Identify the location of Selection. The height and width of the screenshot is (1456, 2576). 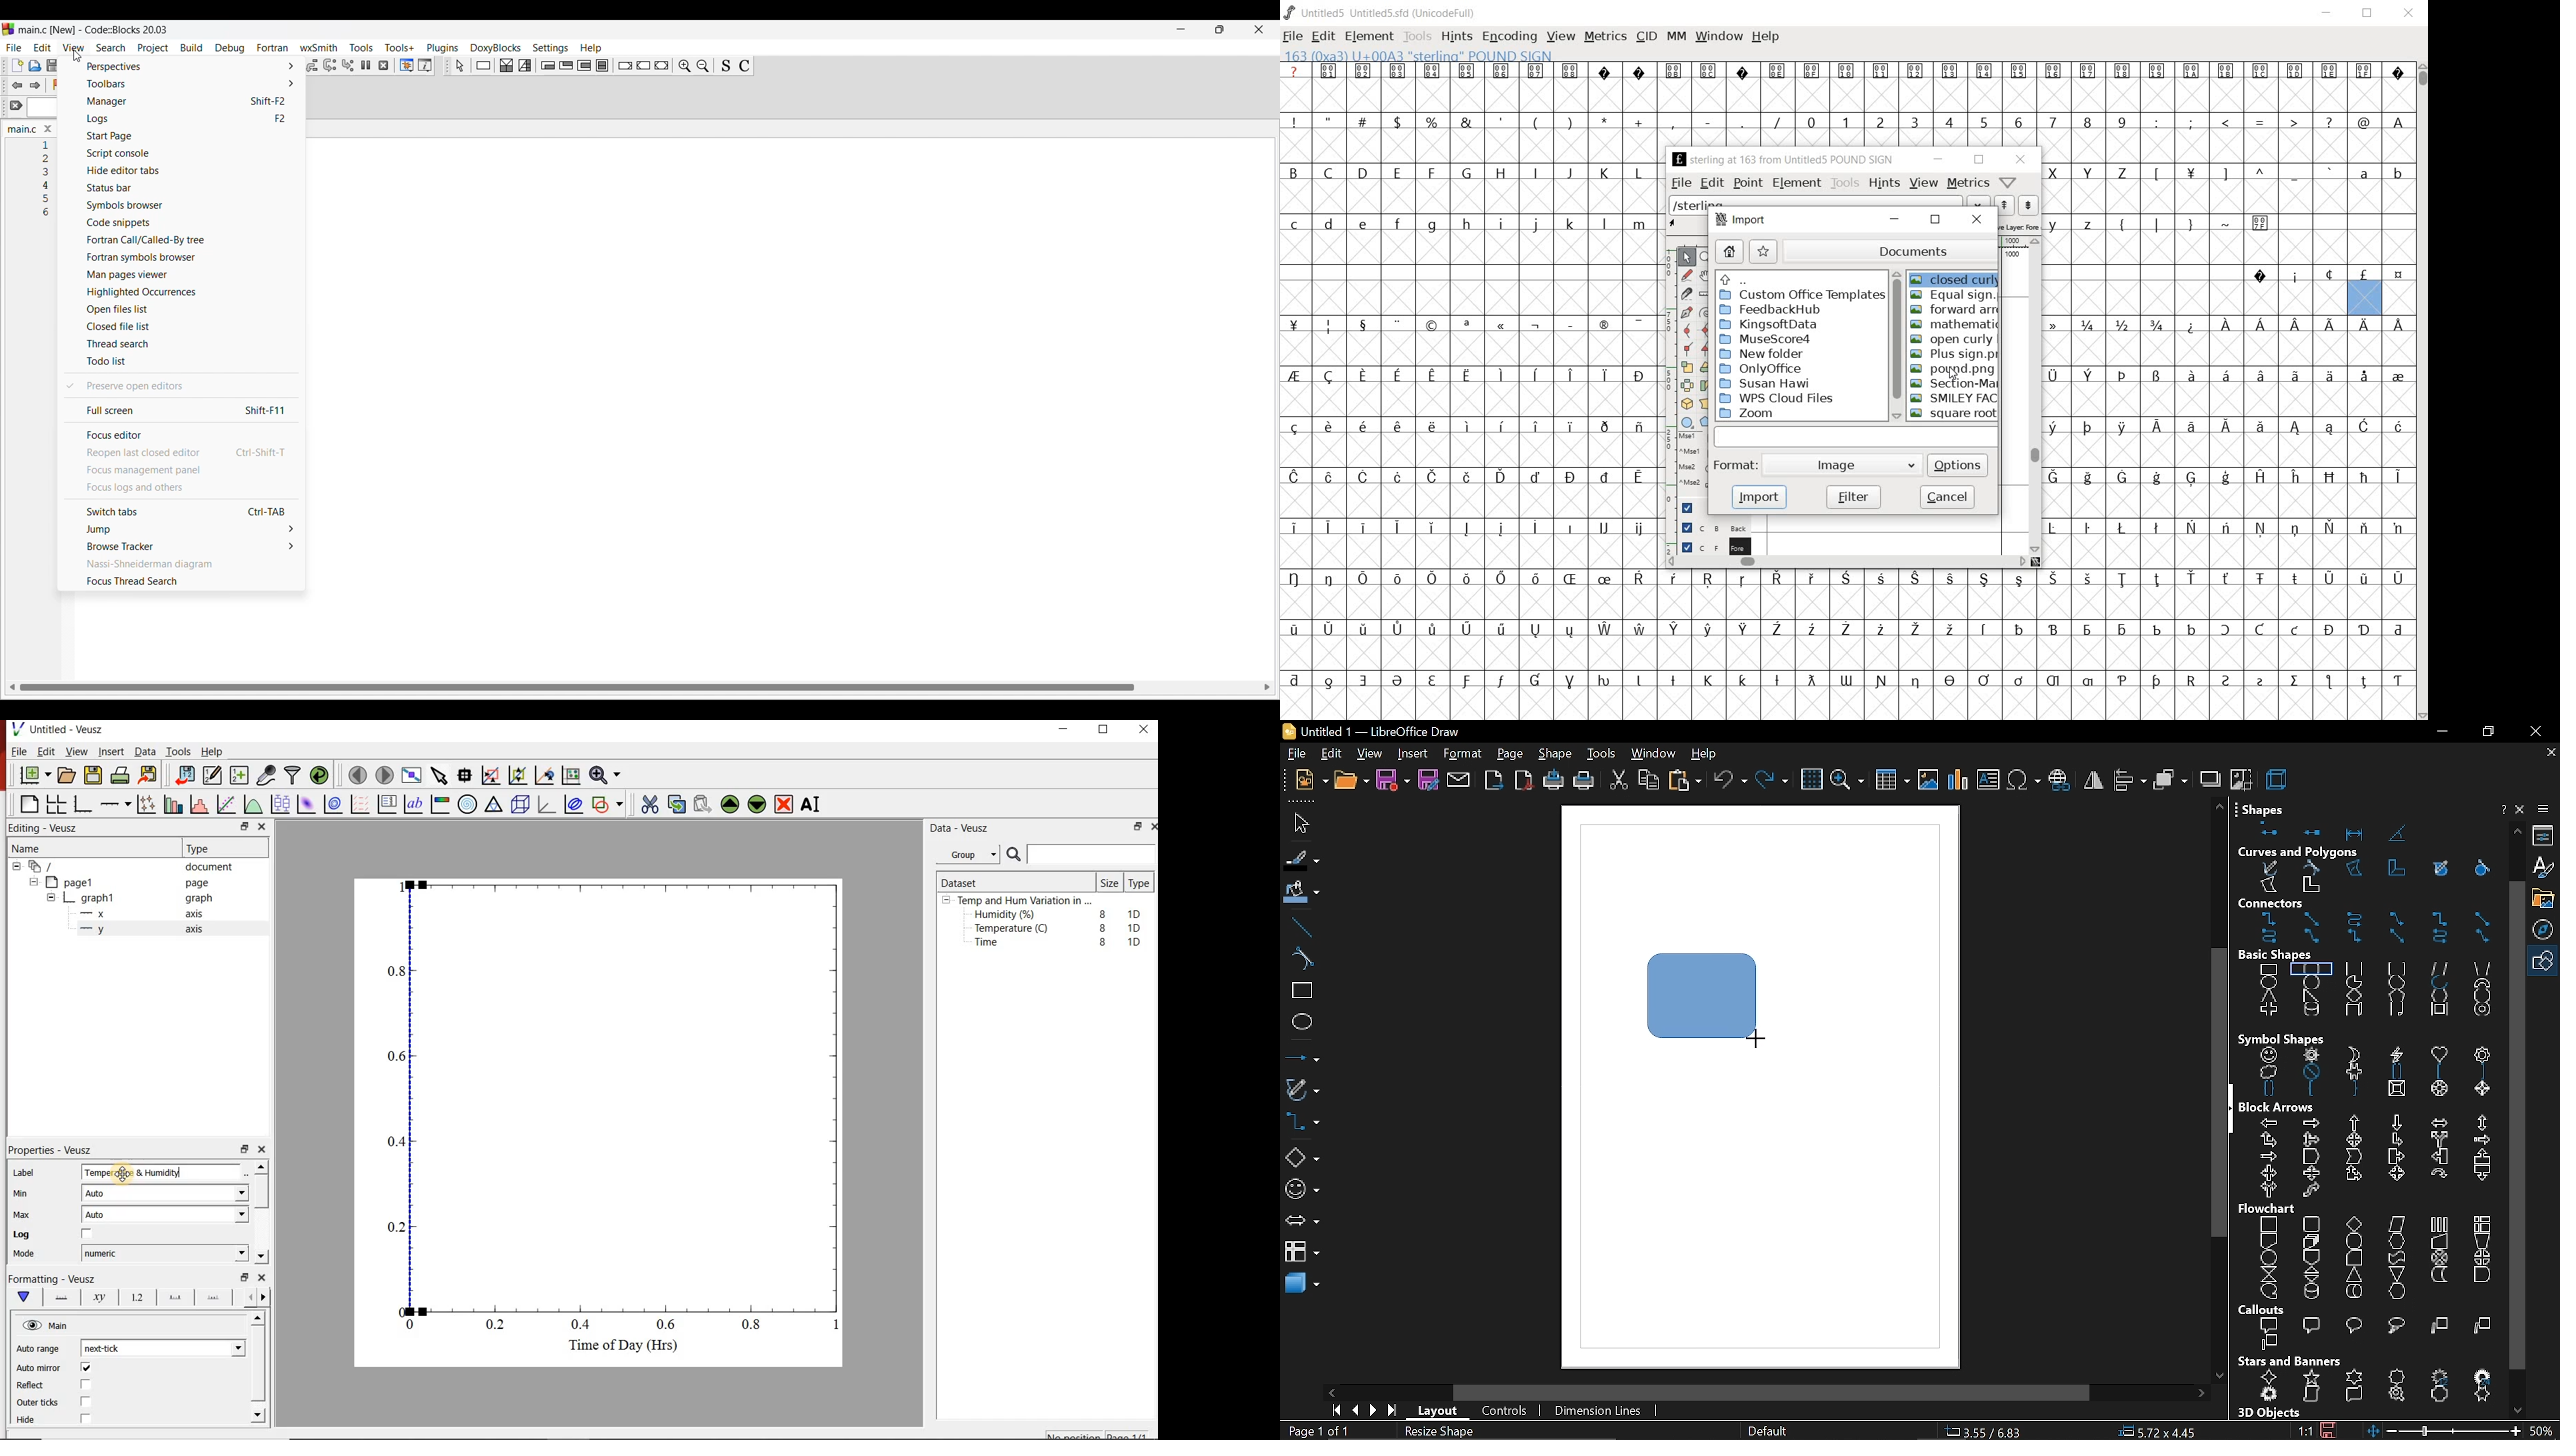
(525, 65).